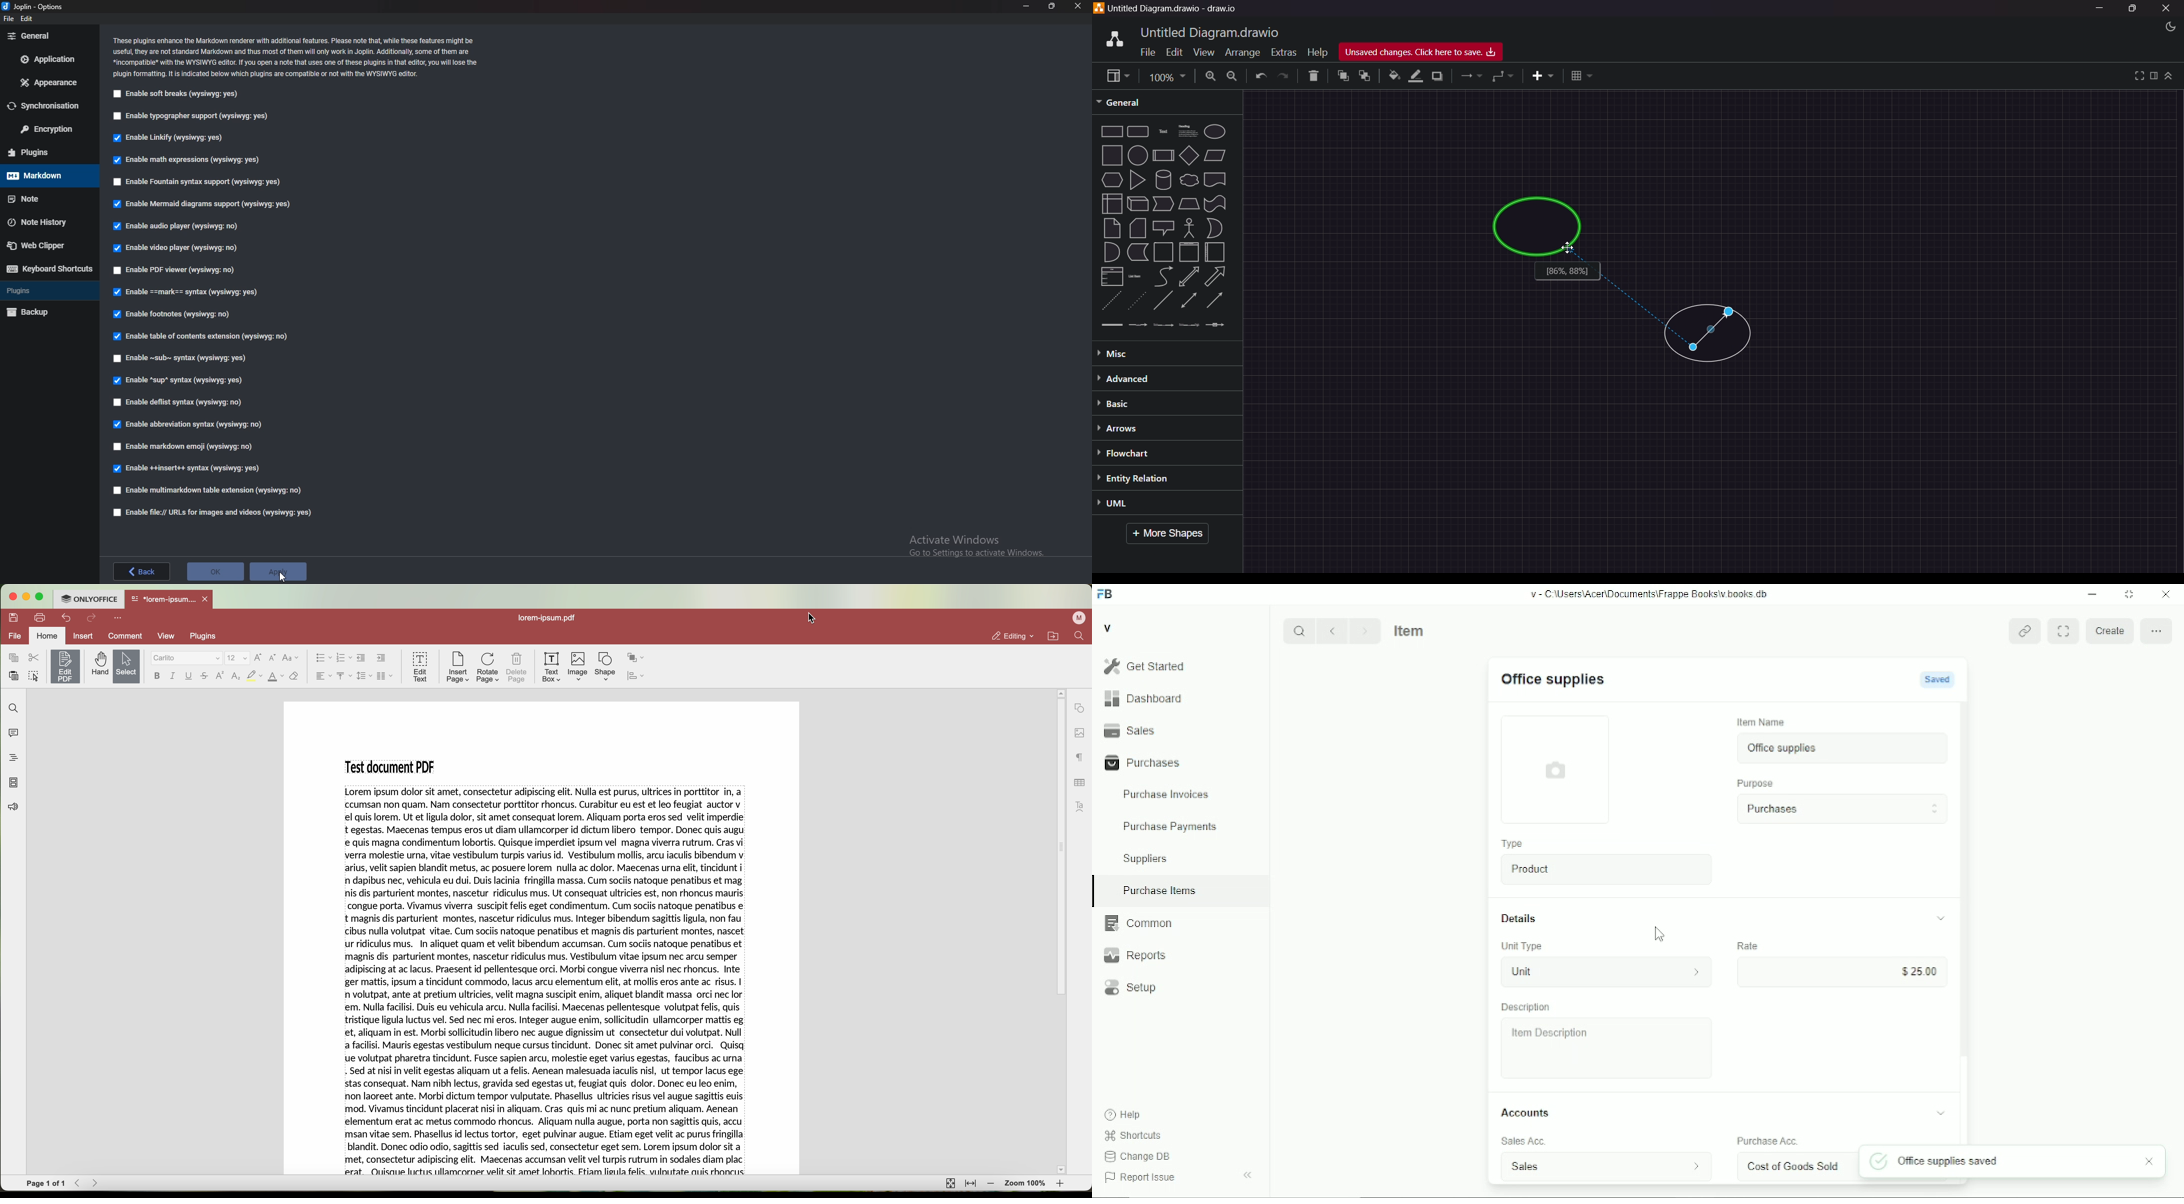 The height and width of the screenshot is (1204, 2184). Describe the element at coordinates (1146, 698) in the screenshot. I see `dashboard` at that location.